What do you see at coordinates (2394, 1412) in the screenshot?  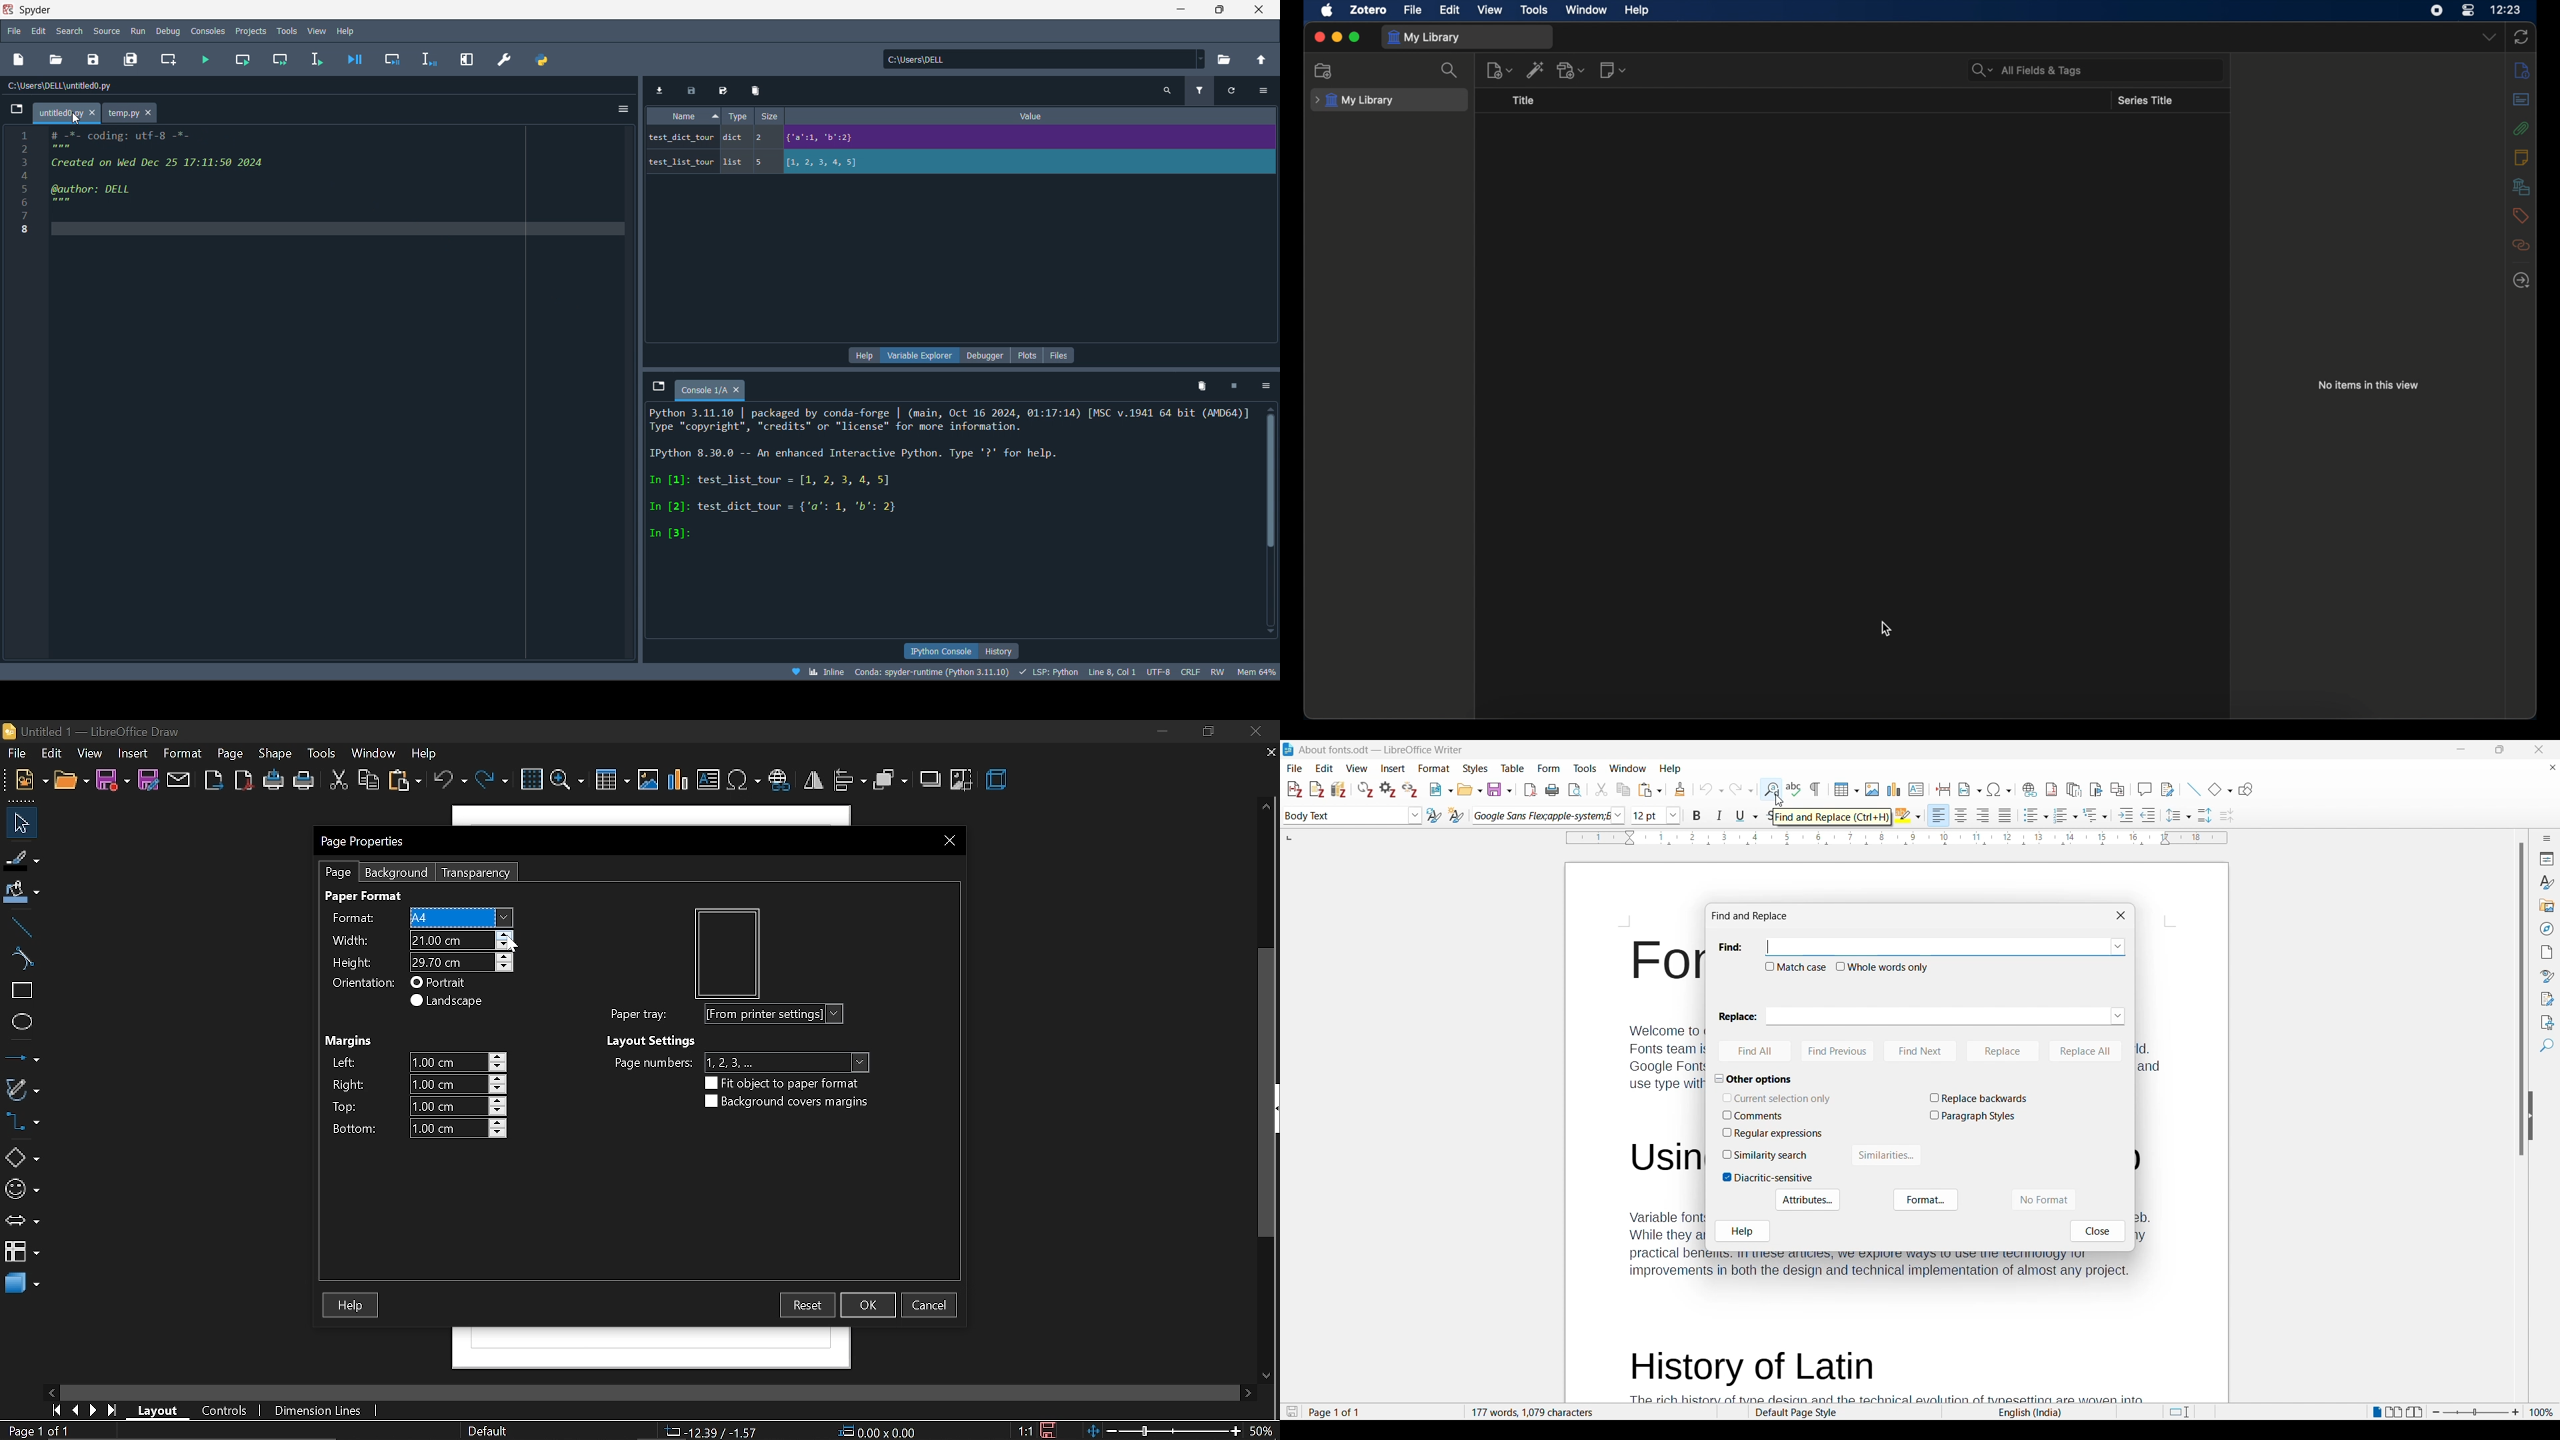 I see `Multi page view` at bounding box center [2394, 1412].